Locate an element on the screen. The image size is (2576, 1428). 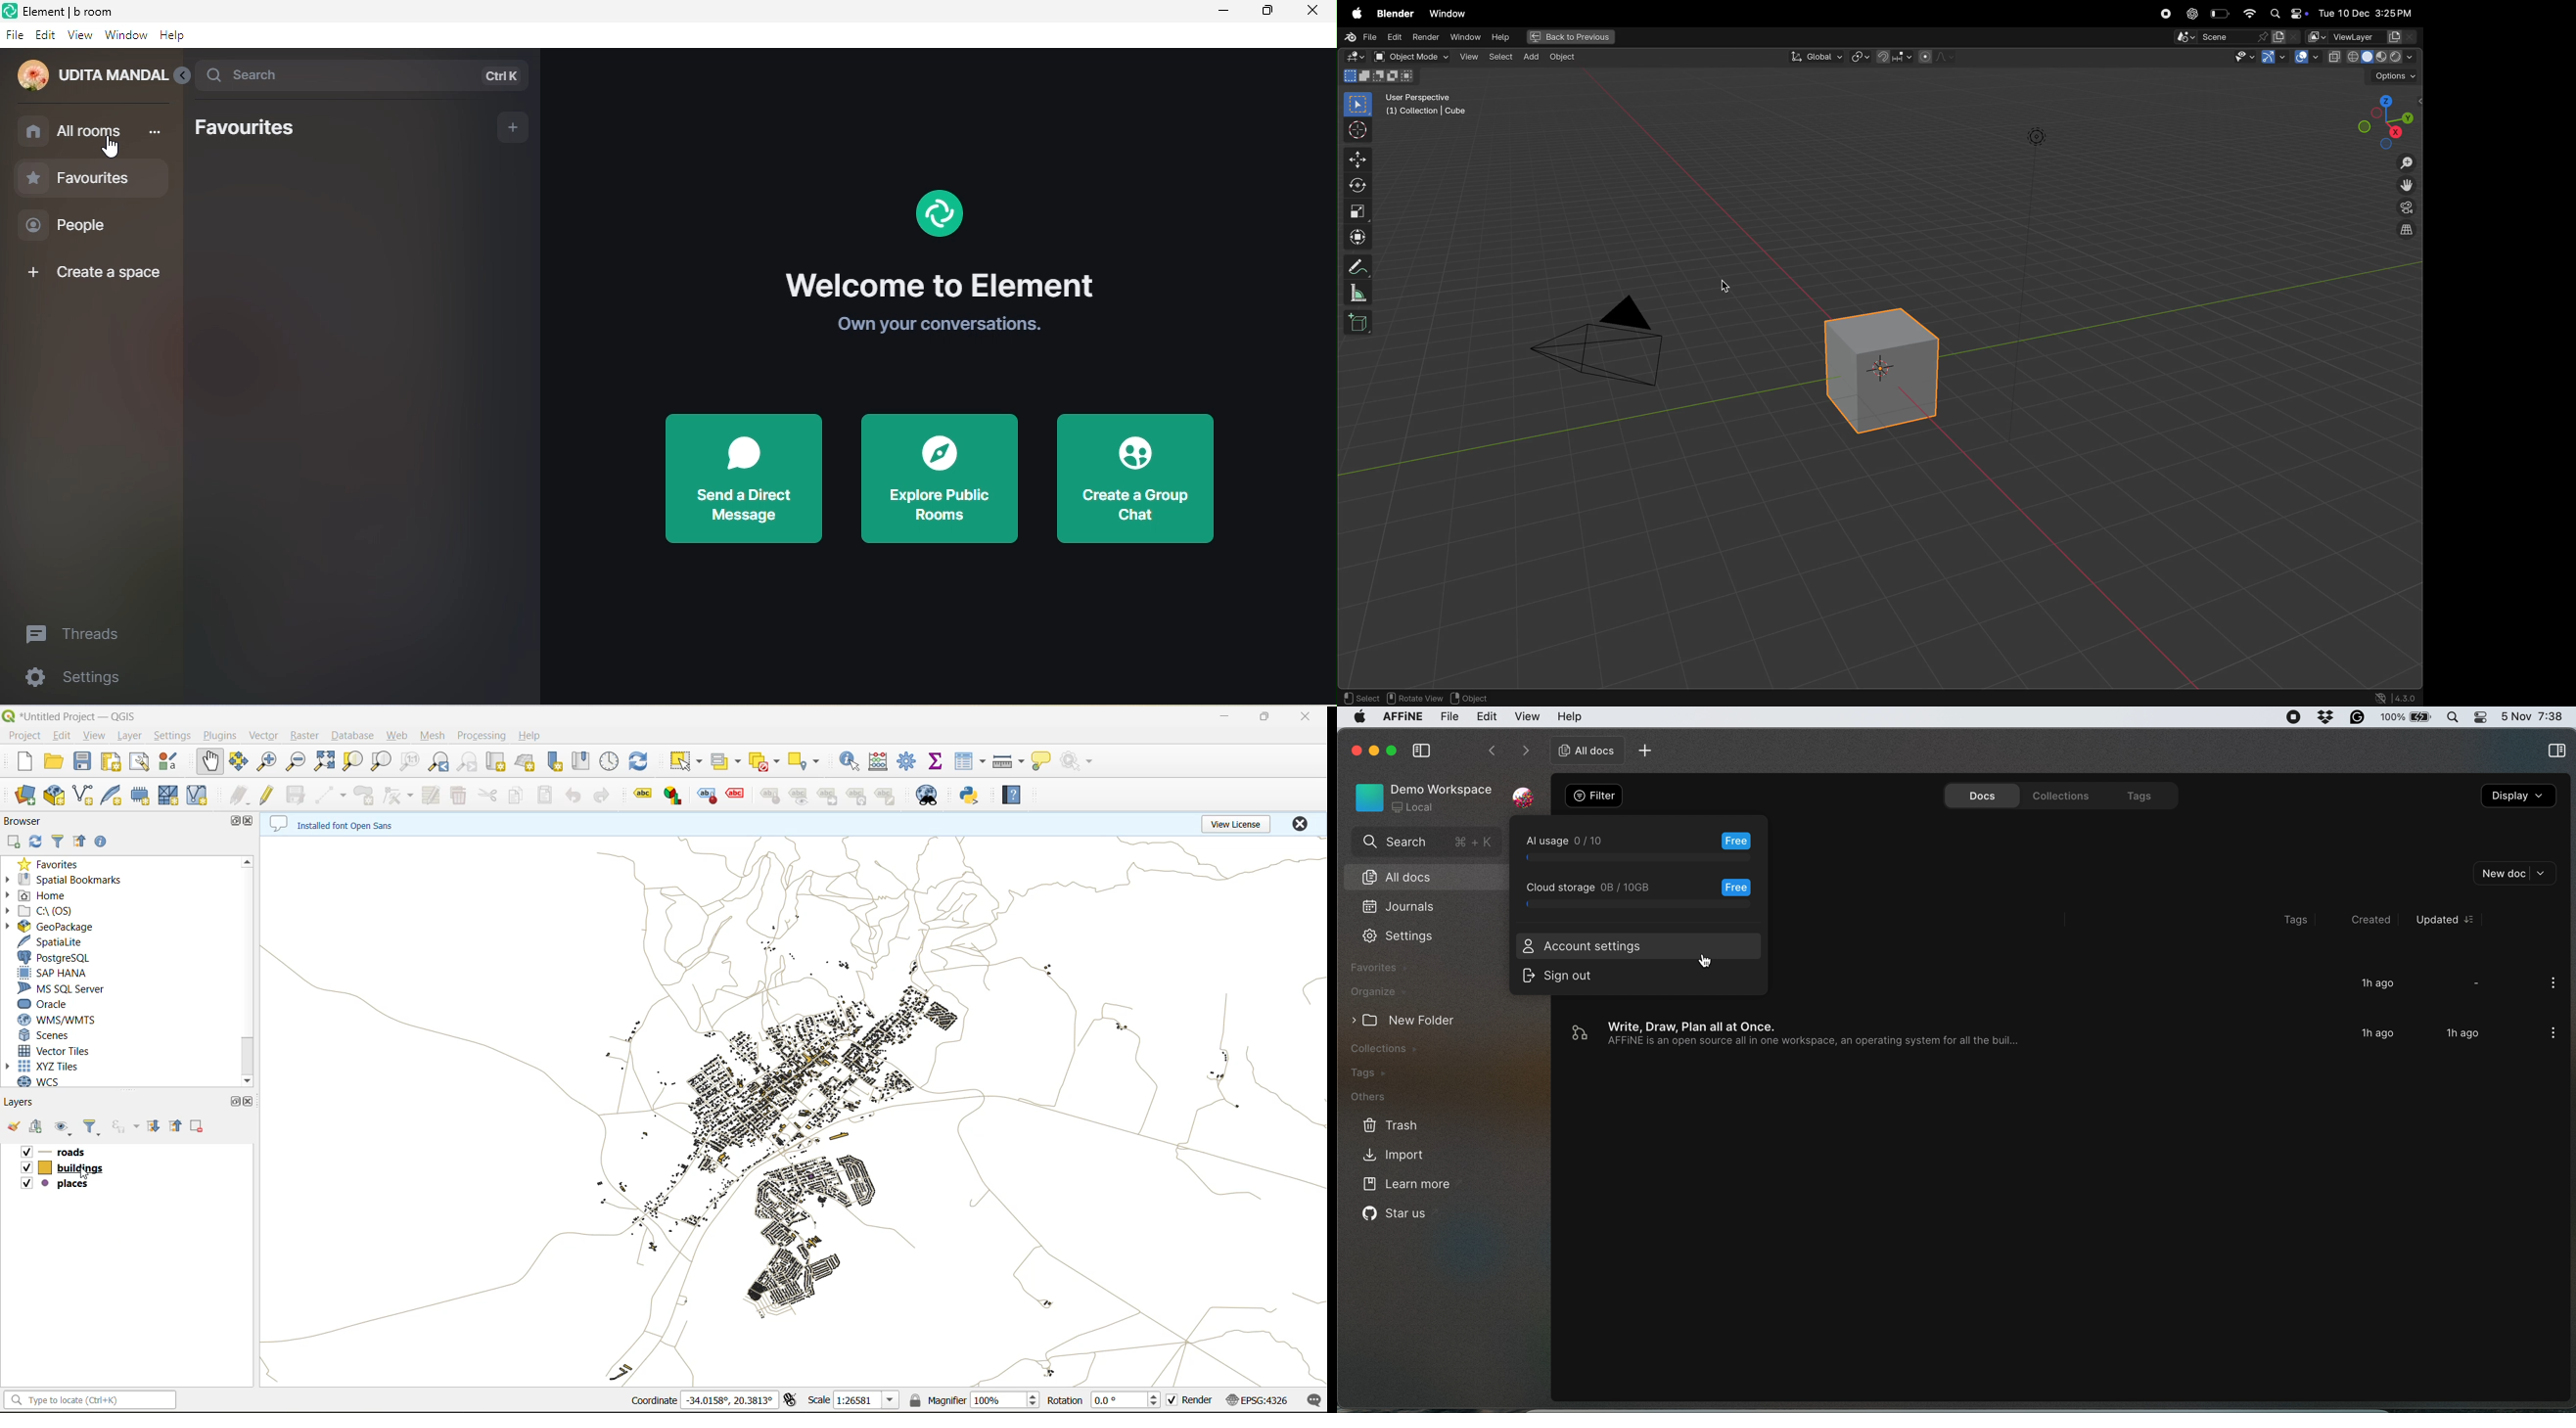
toggle camera is located at coordinates (2405, 208).